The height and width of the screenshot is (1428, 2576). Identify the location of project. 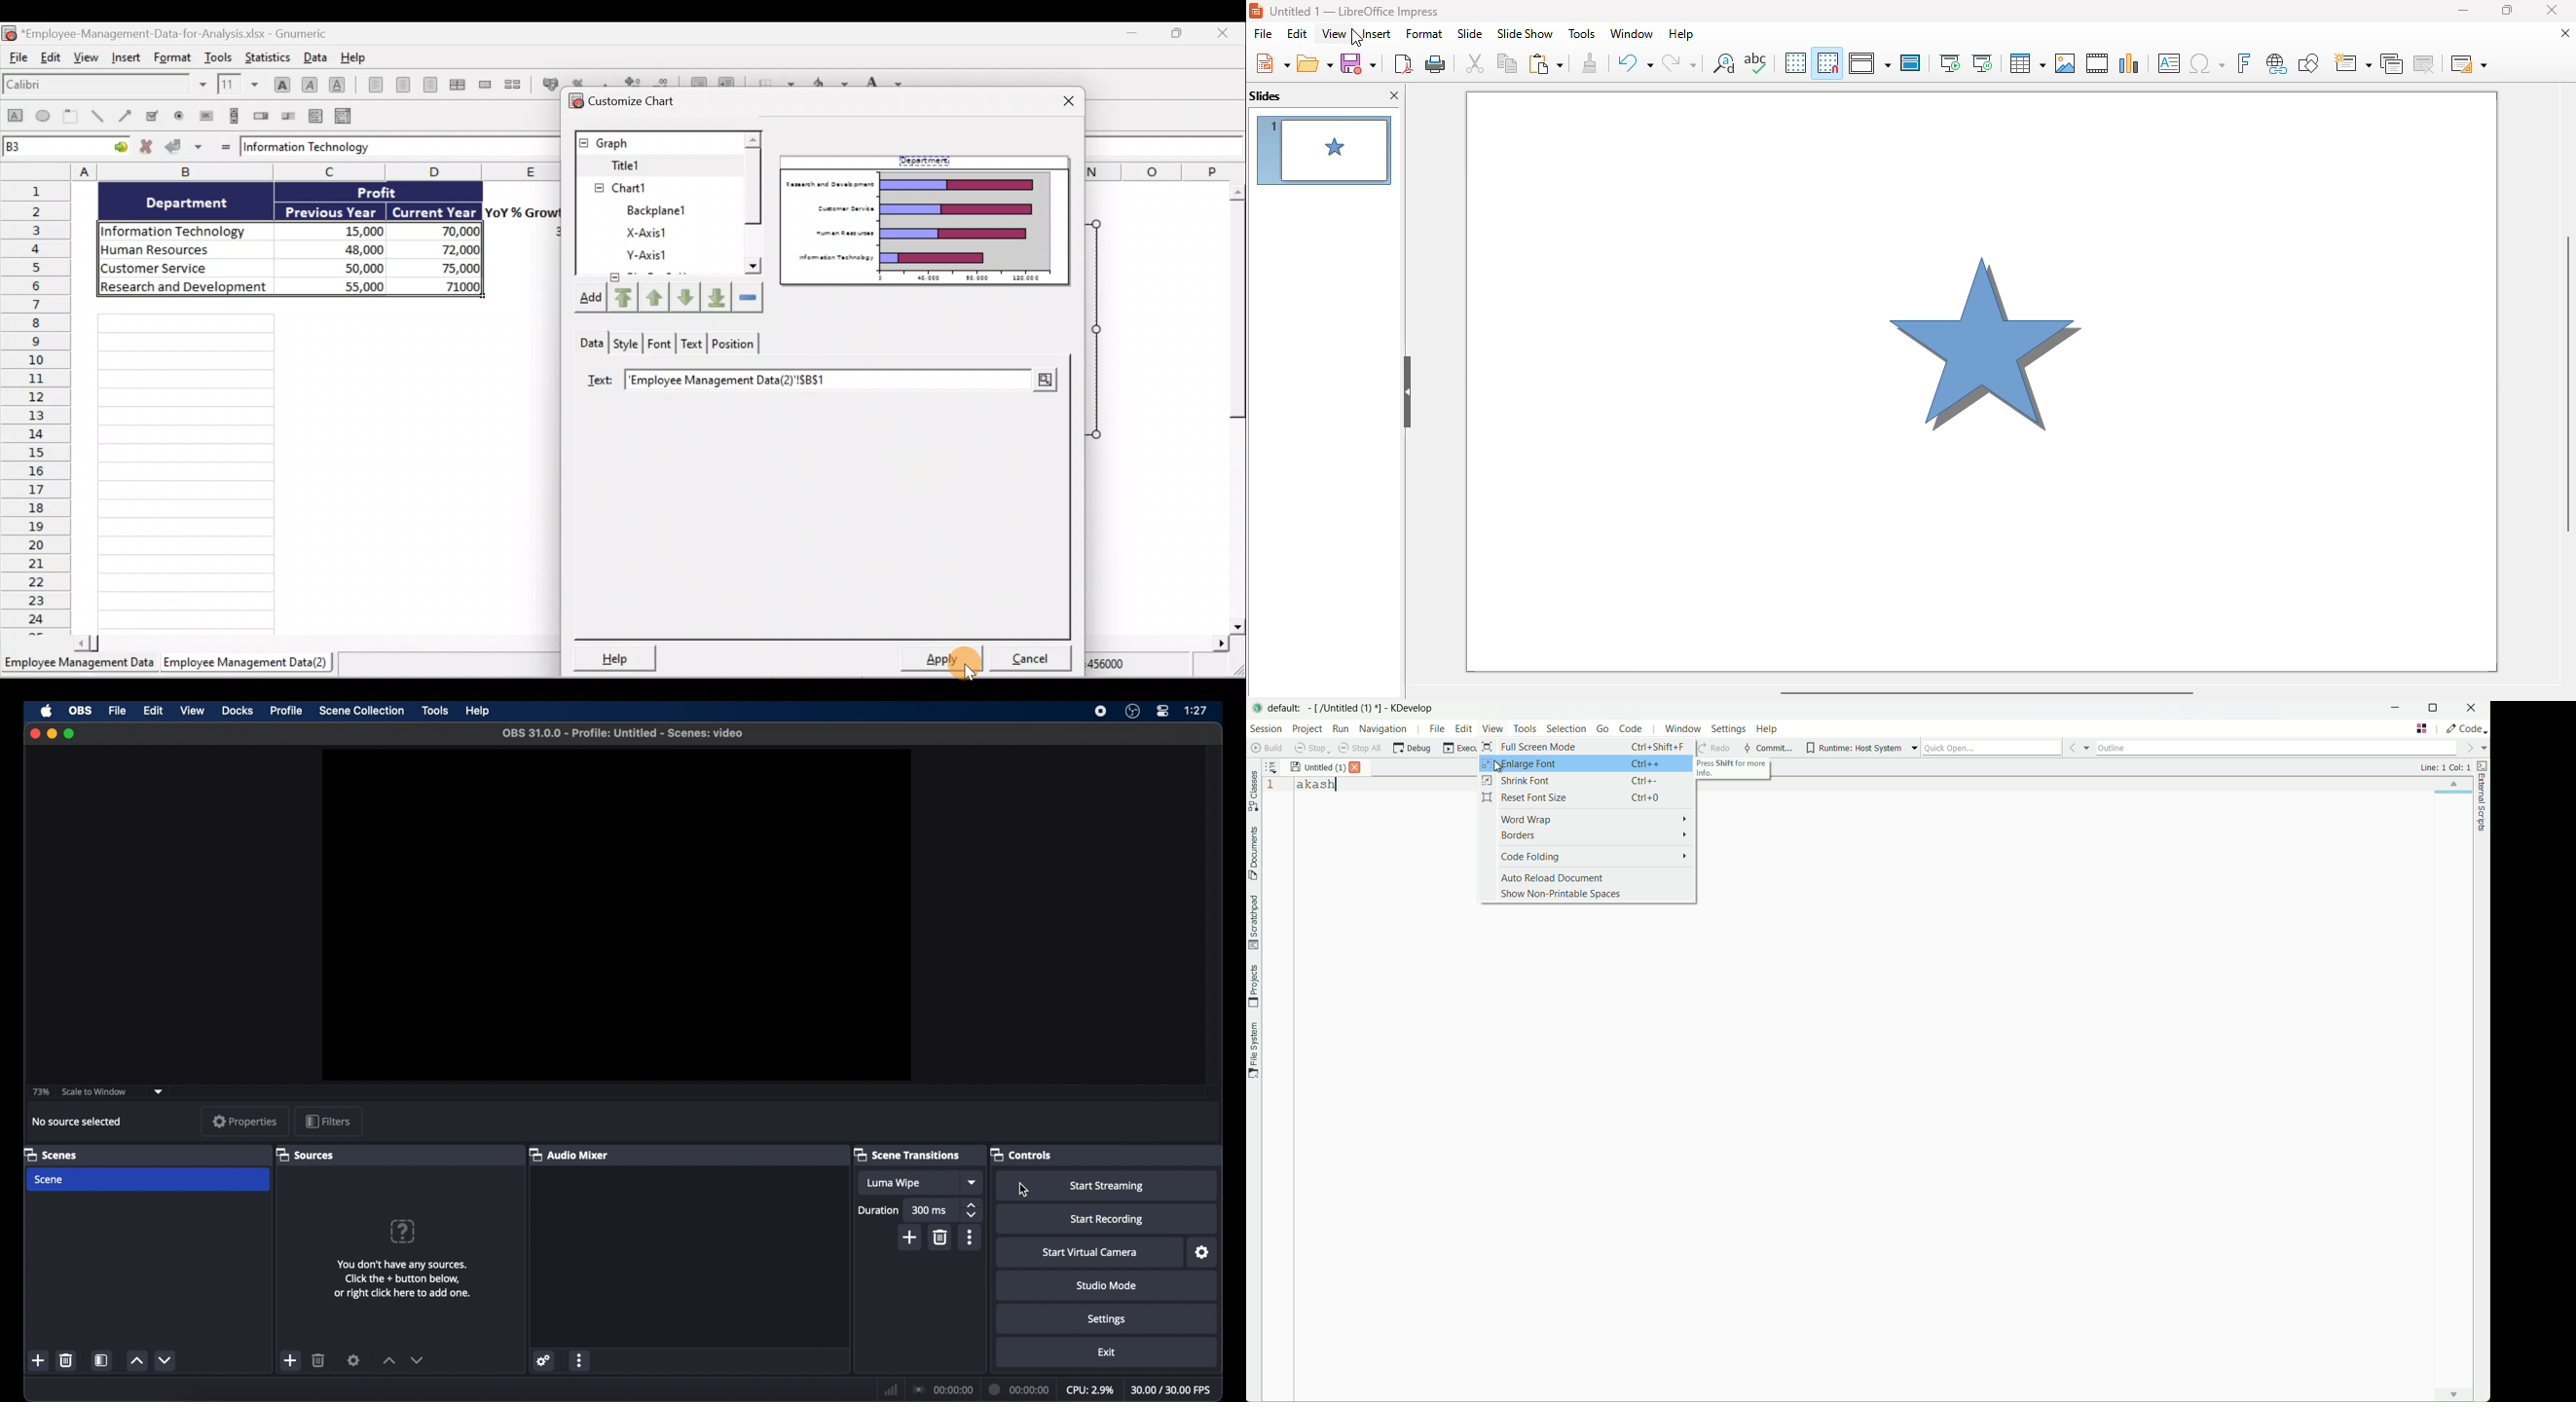
(1309, 730).